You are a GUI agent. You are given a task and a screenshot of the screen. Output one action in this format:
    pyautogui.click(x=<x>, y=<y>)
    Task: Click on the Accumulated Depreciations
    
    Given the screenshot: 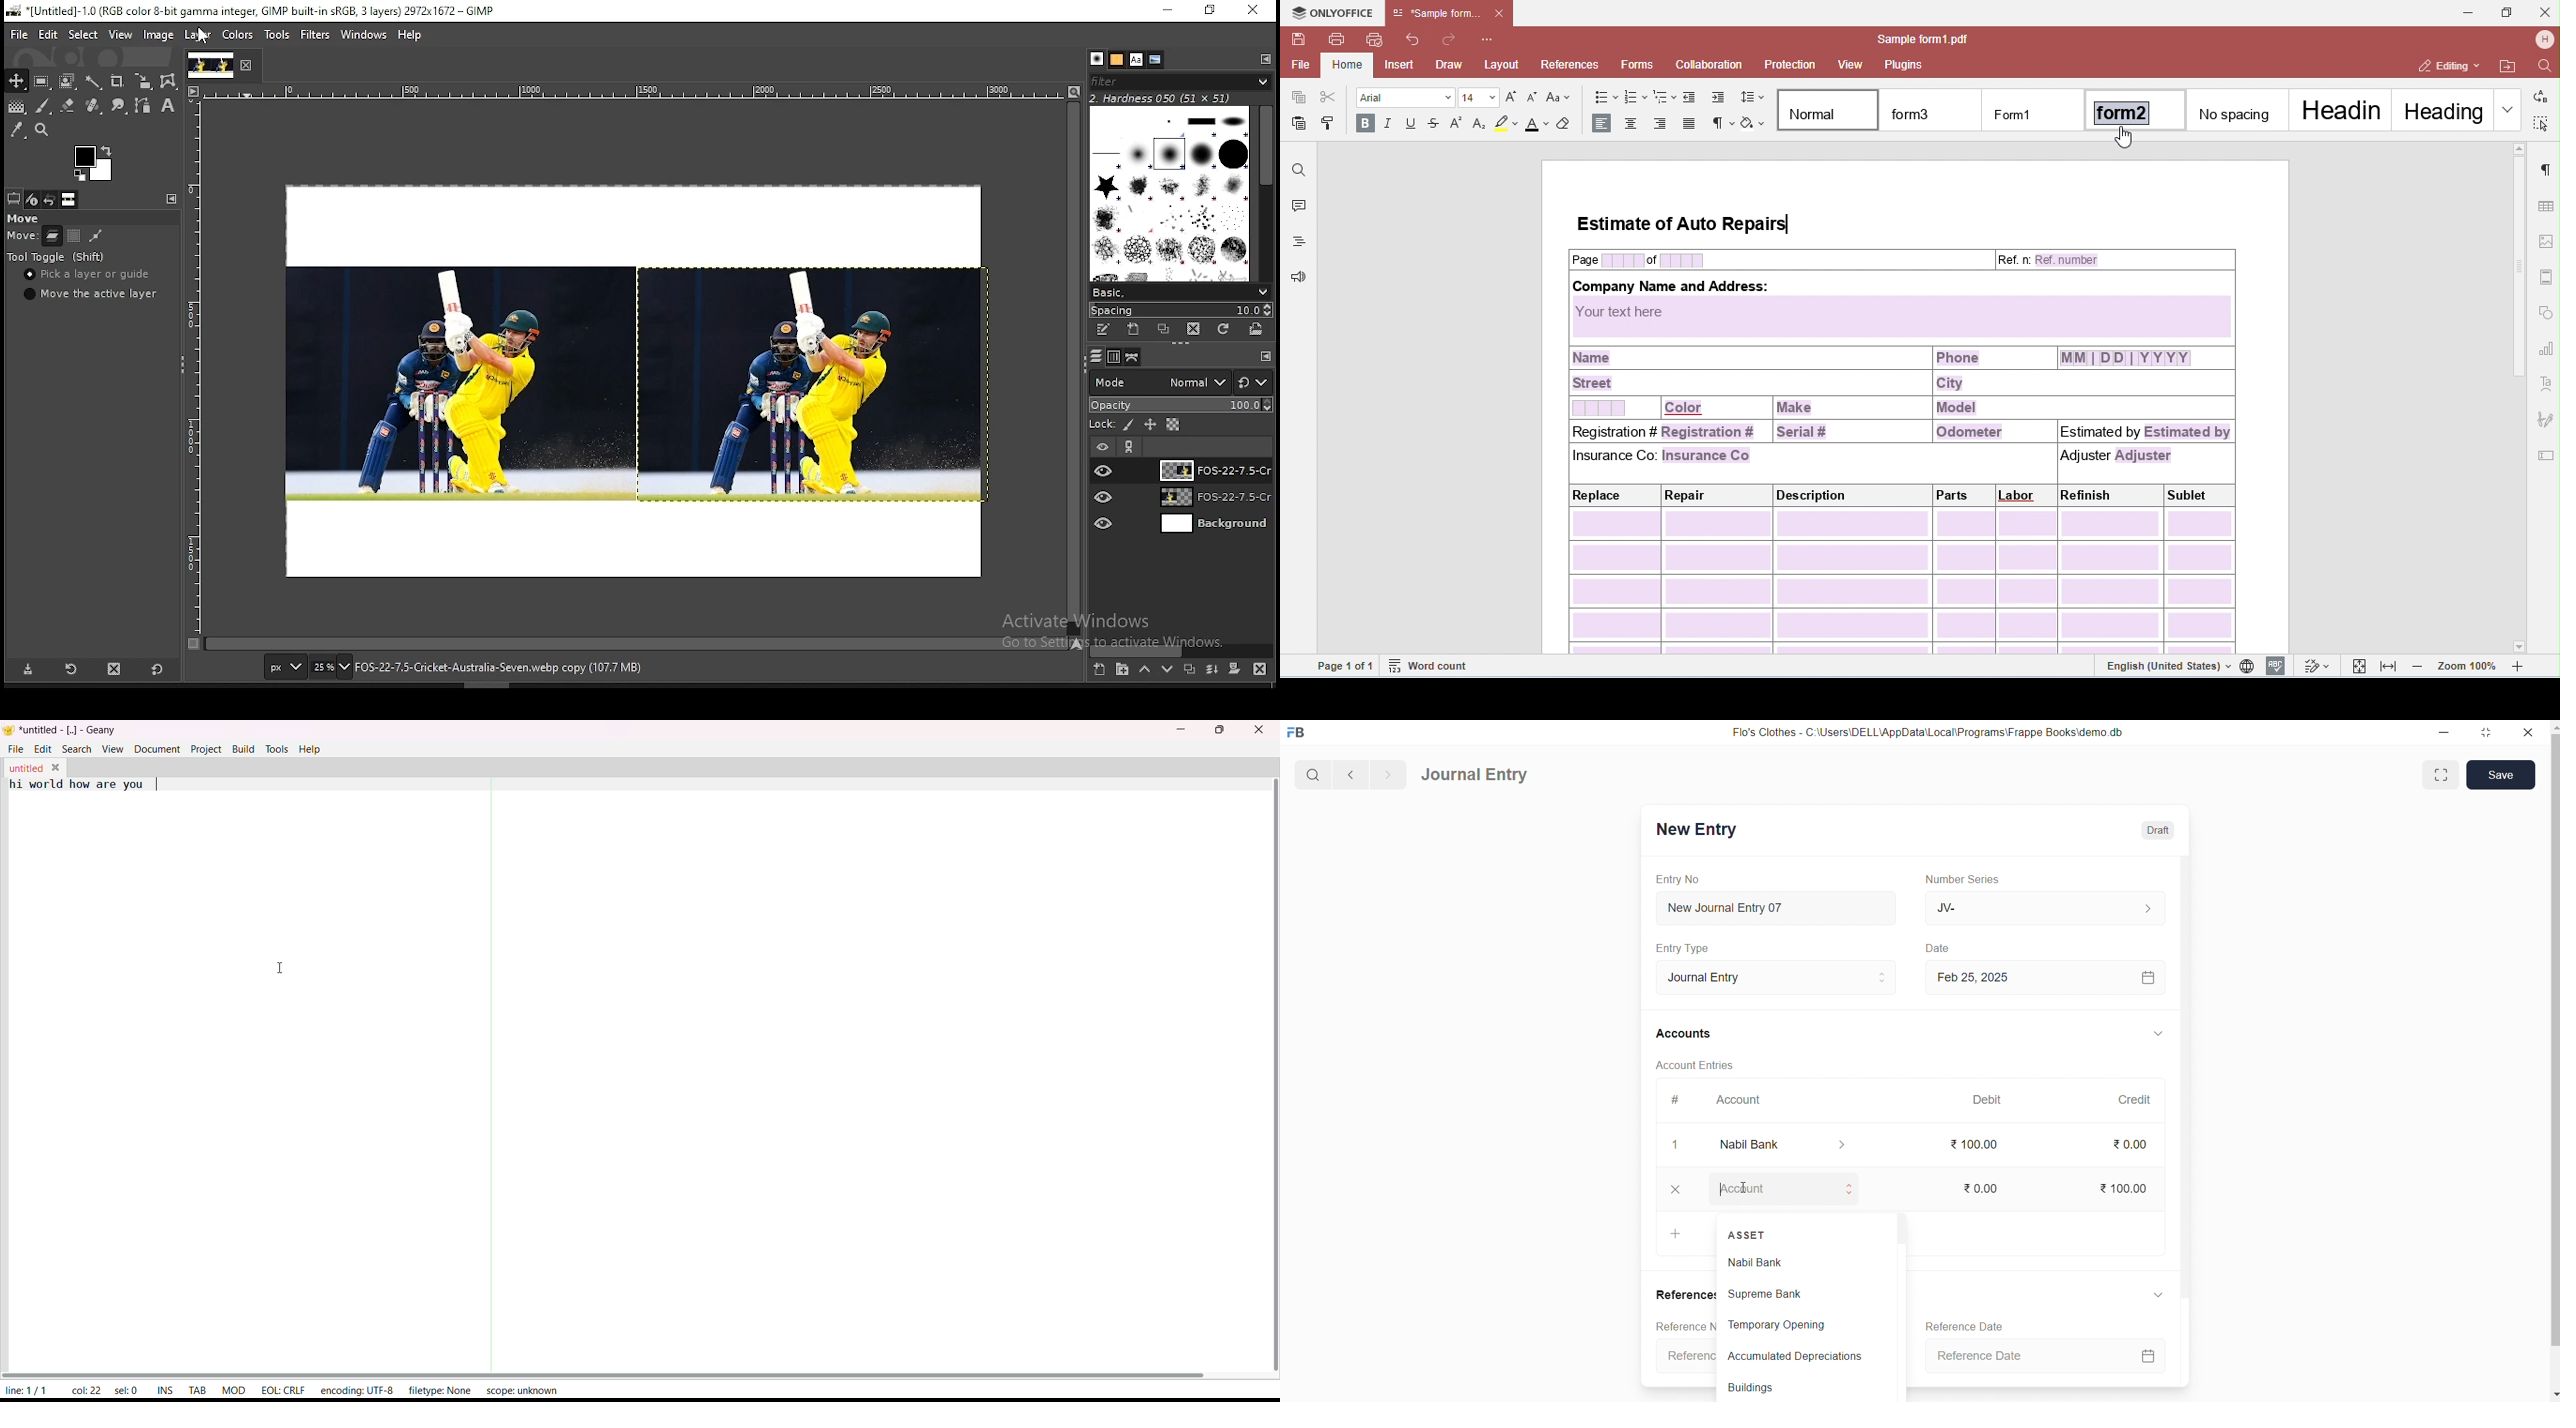 What is the action you would take?
    pyautogui.click(x=1798, y=1355)
    